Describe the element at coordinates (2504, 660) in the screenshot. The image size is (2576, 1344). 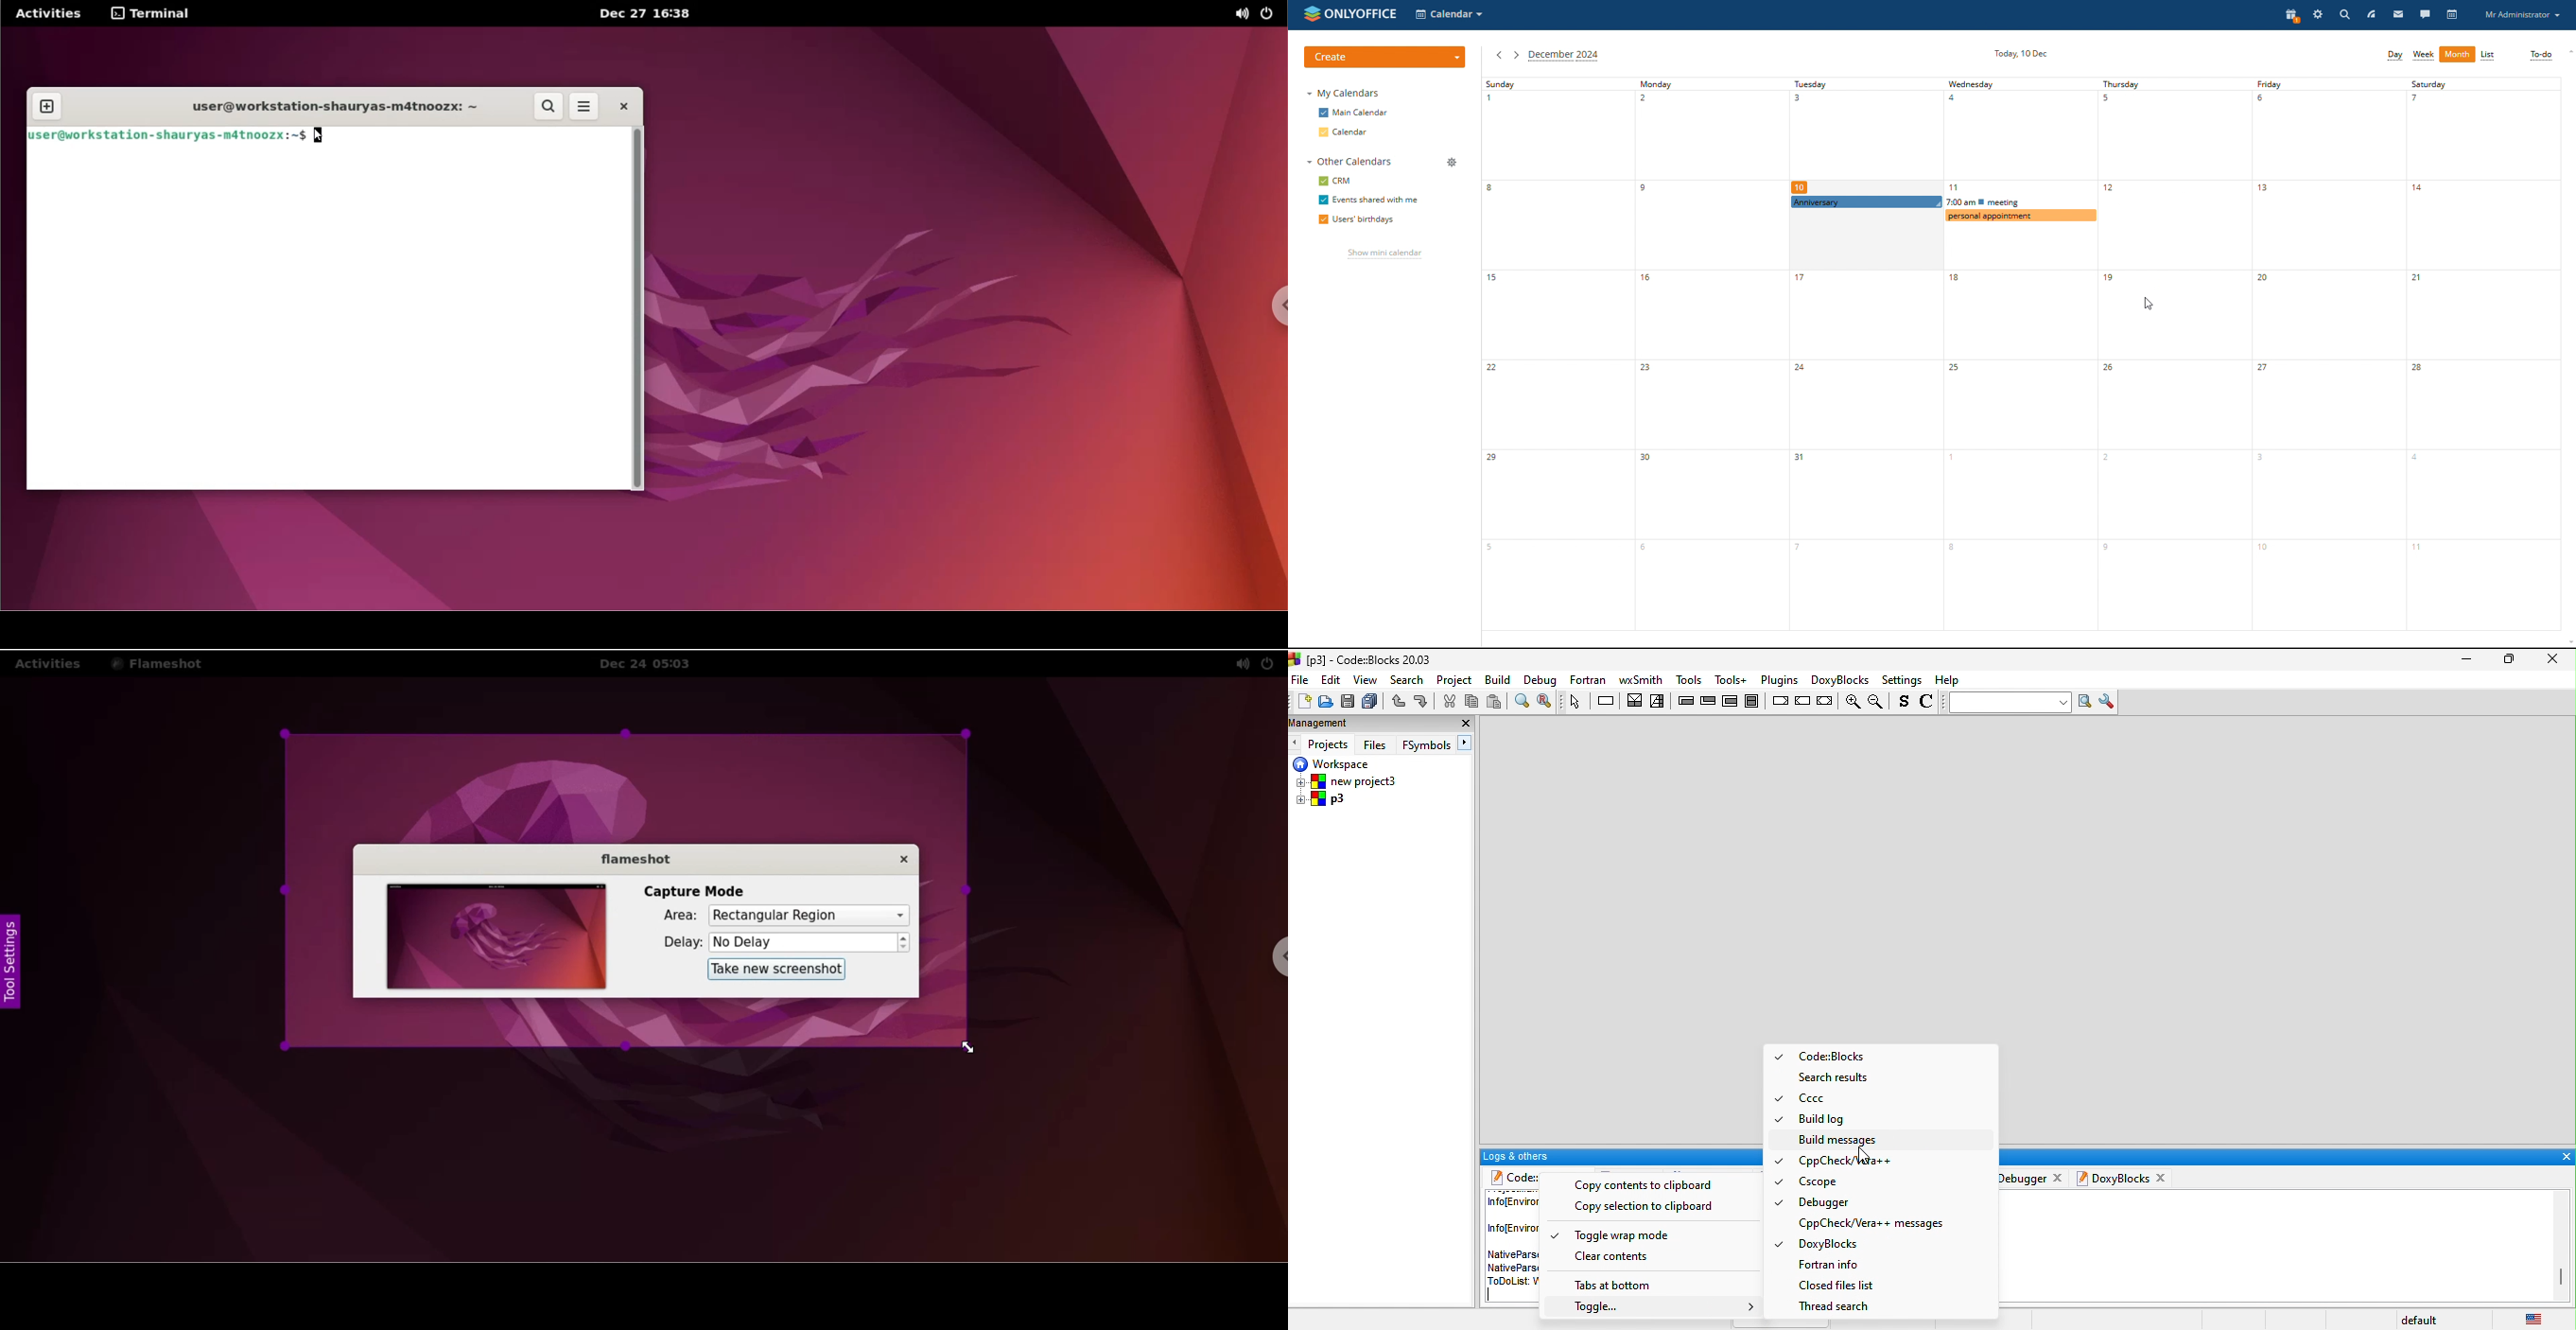
I see `maximize` at that location.